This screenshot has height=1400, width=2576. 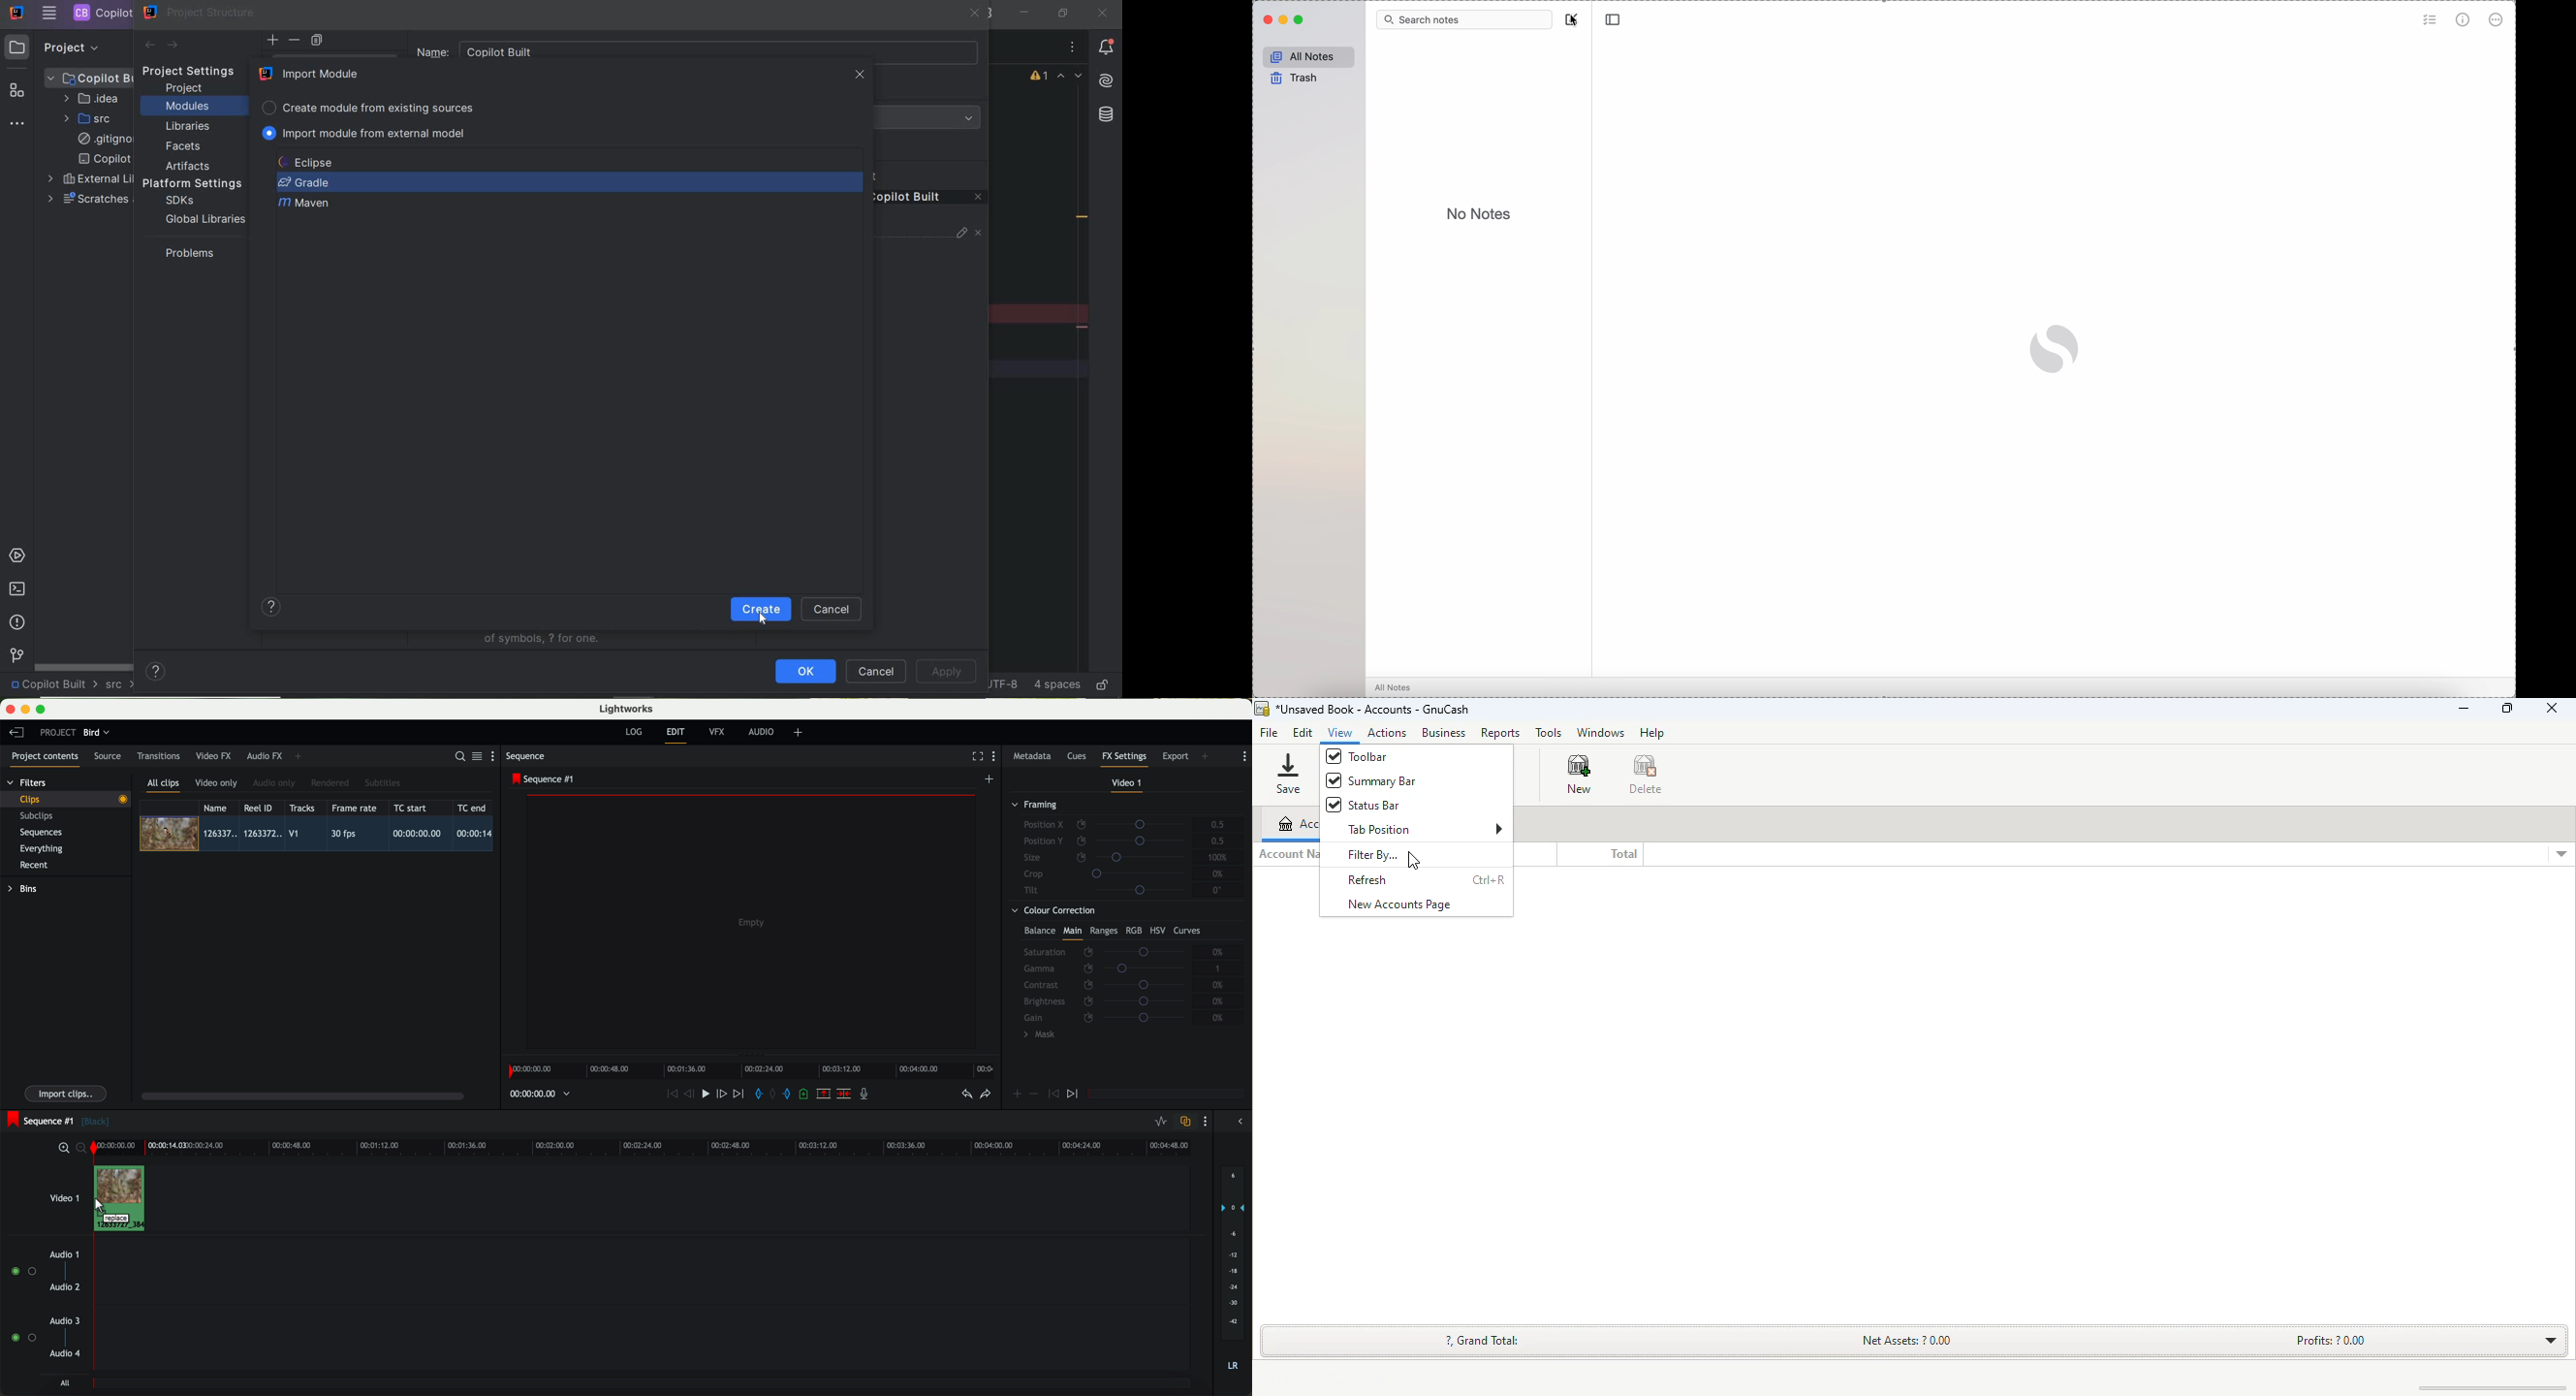 I want to click on import clips, so click(x=67, y=1093).